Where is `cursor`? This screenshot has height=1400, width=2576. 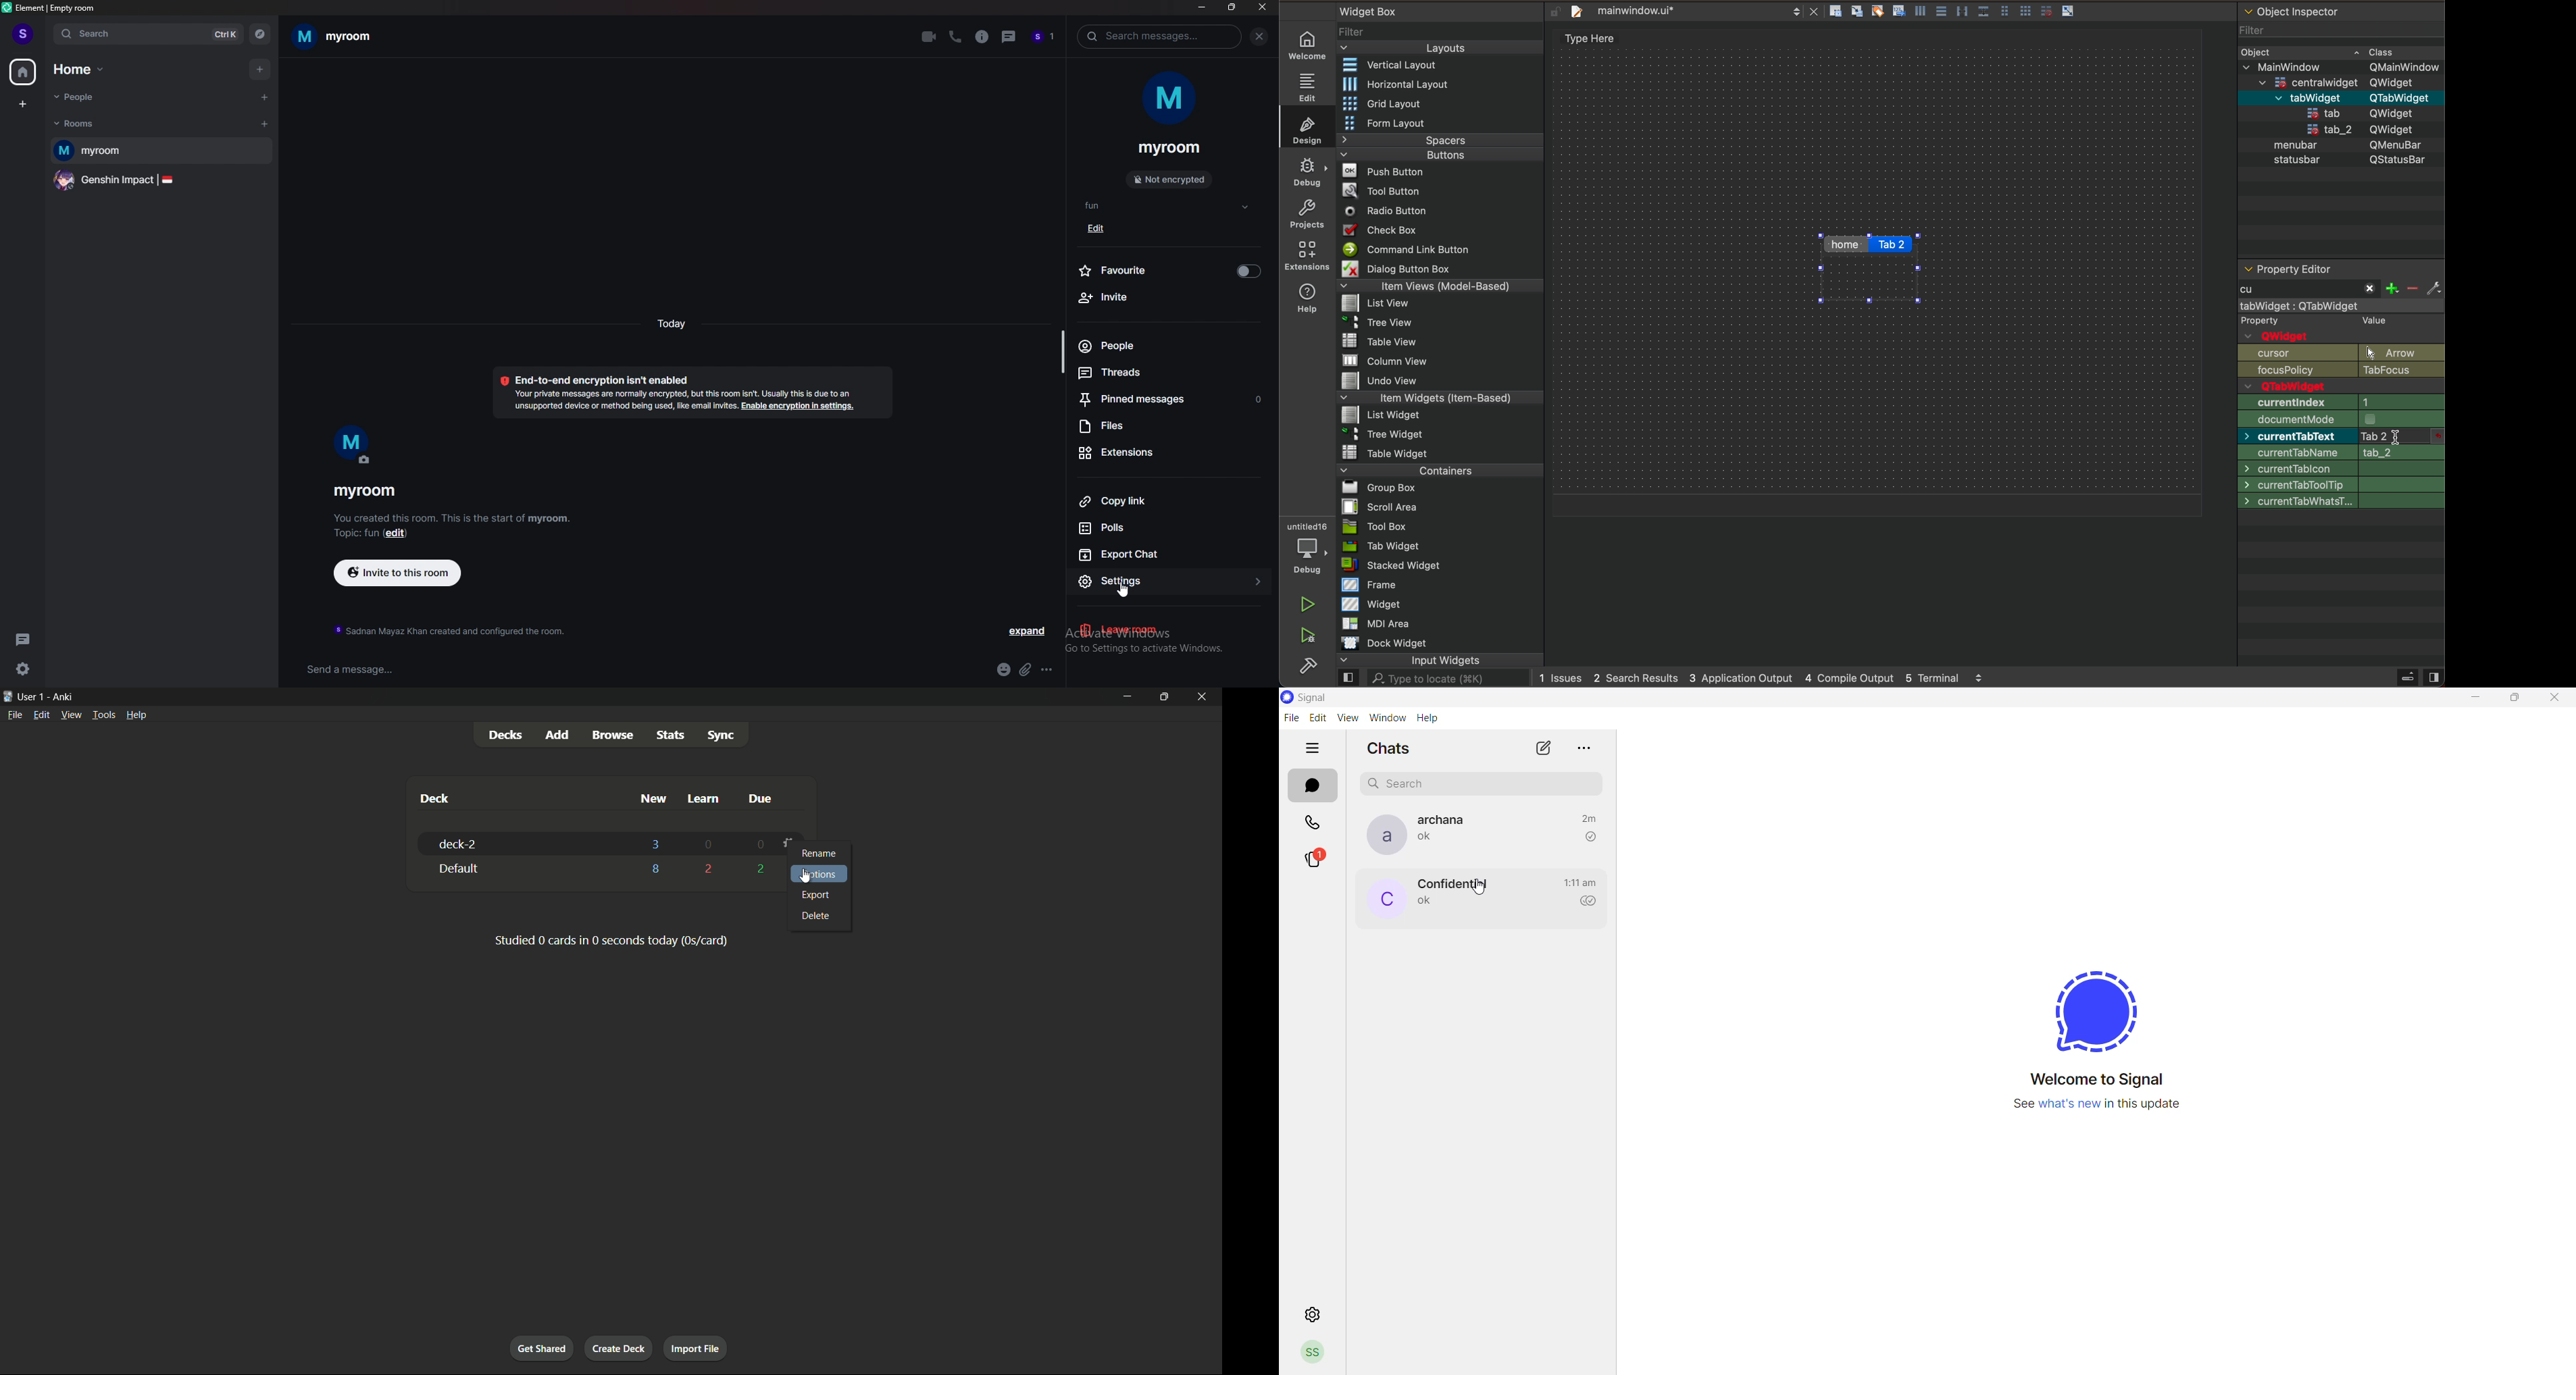
cursor is located at coordinates (1481, 887).